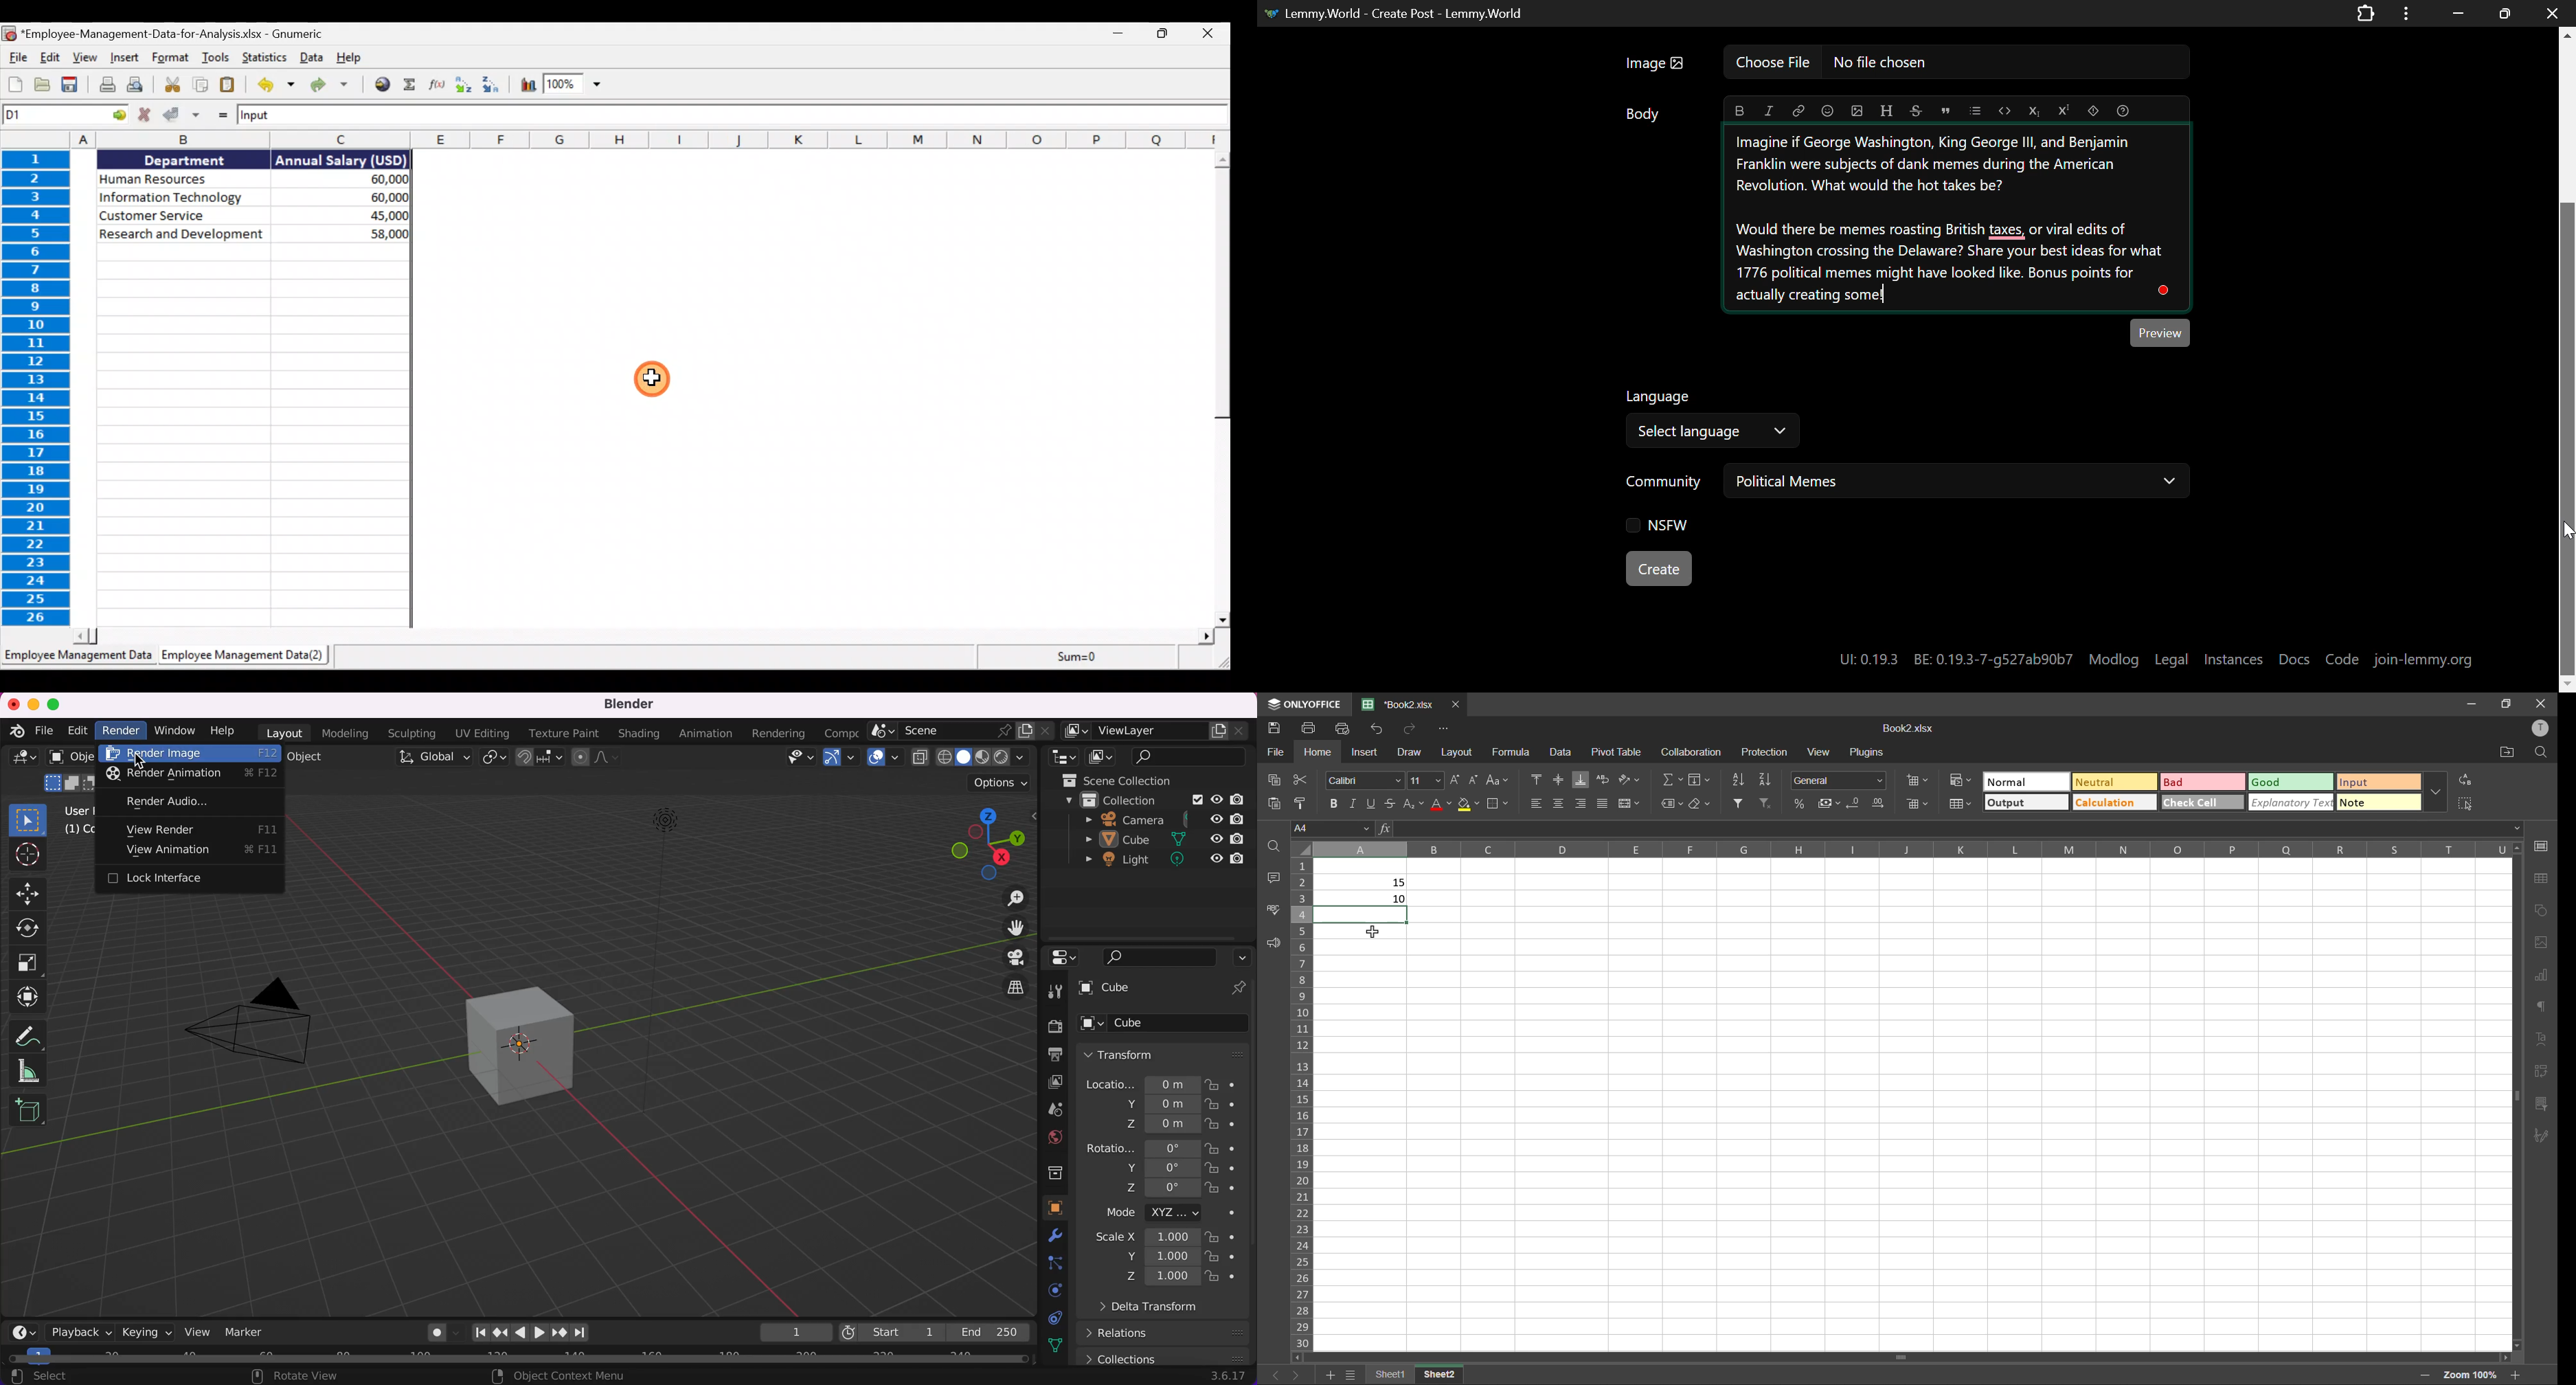 The width and height of the screenshot is (2576, 1400). Describe the element at coordinates (1276, 846) in the screenshot. I see `find` at that location.